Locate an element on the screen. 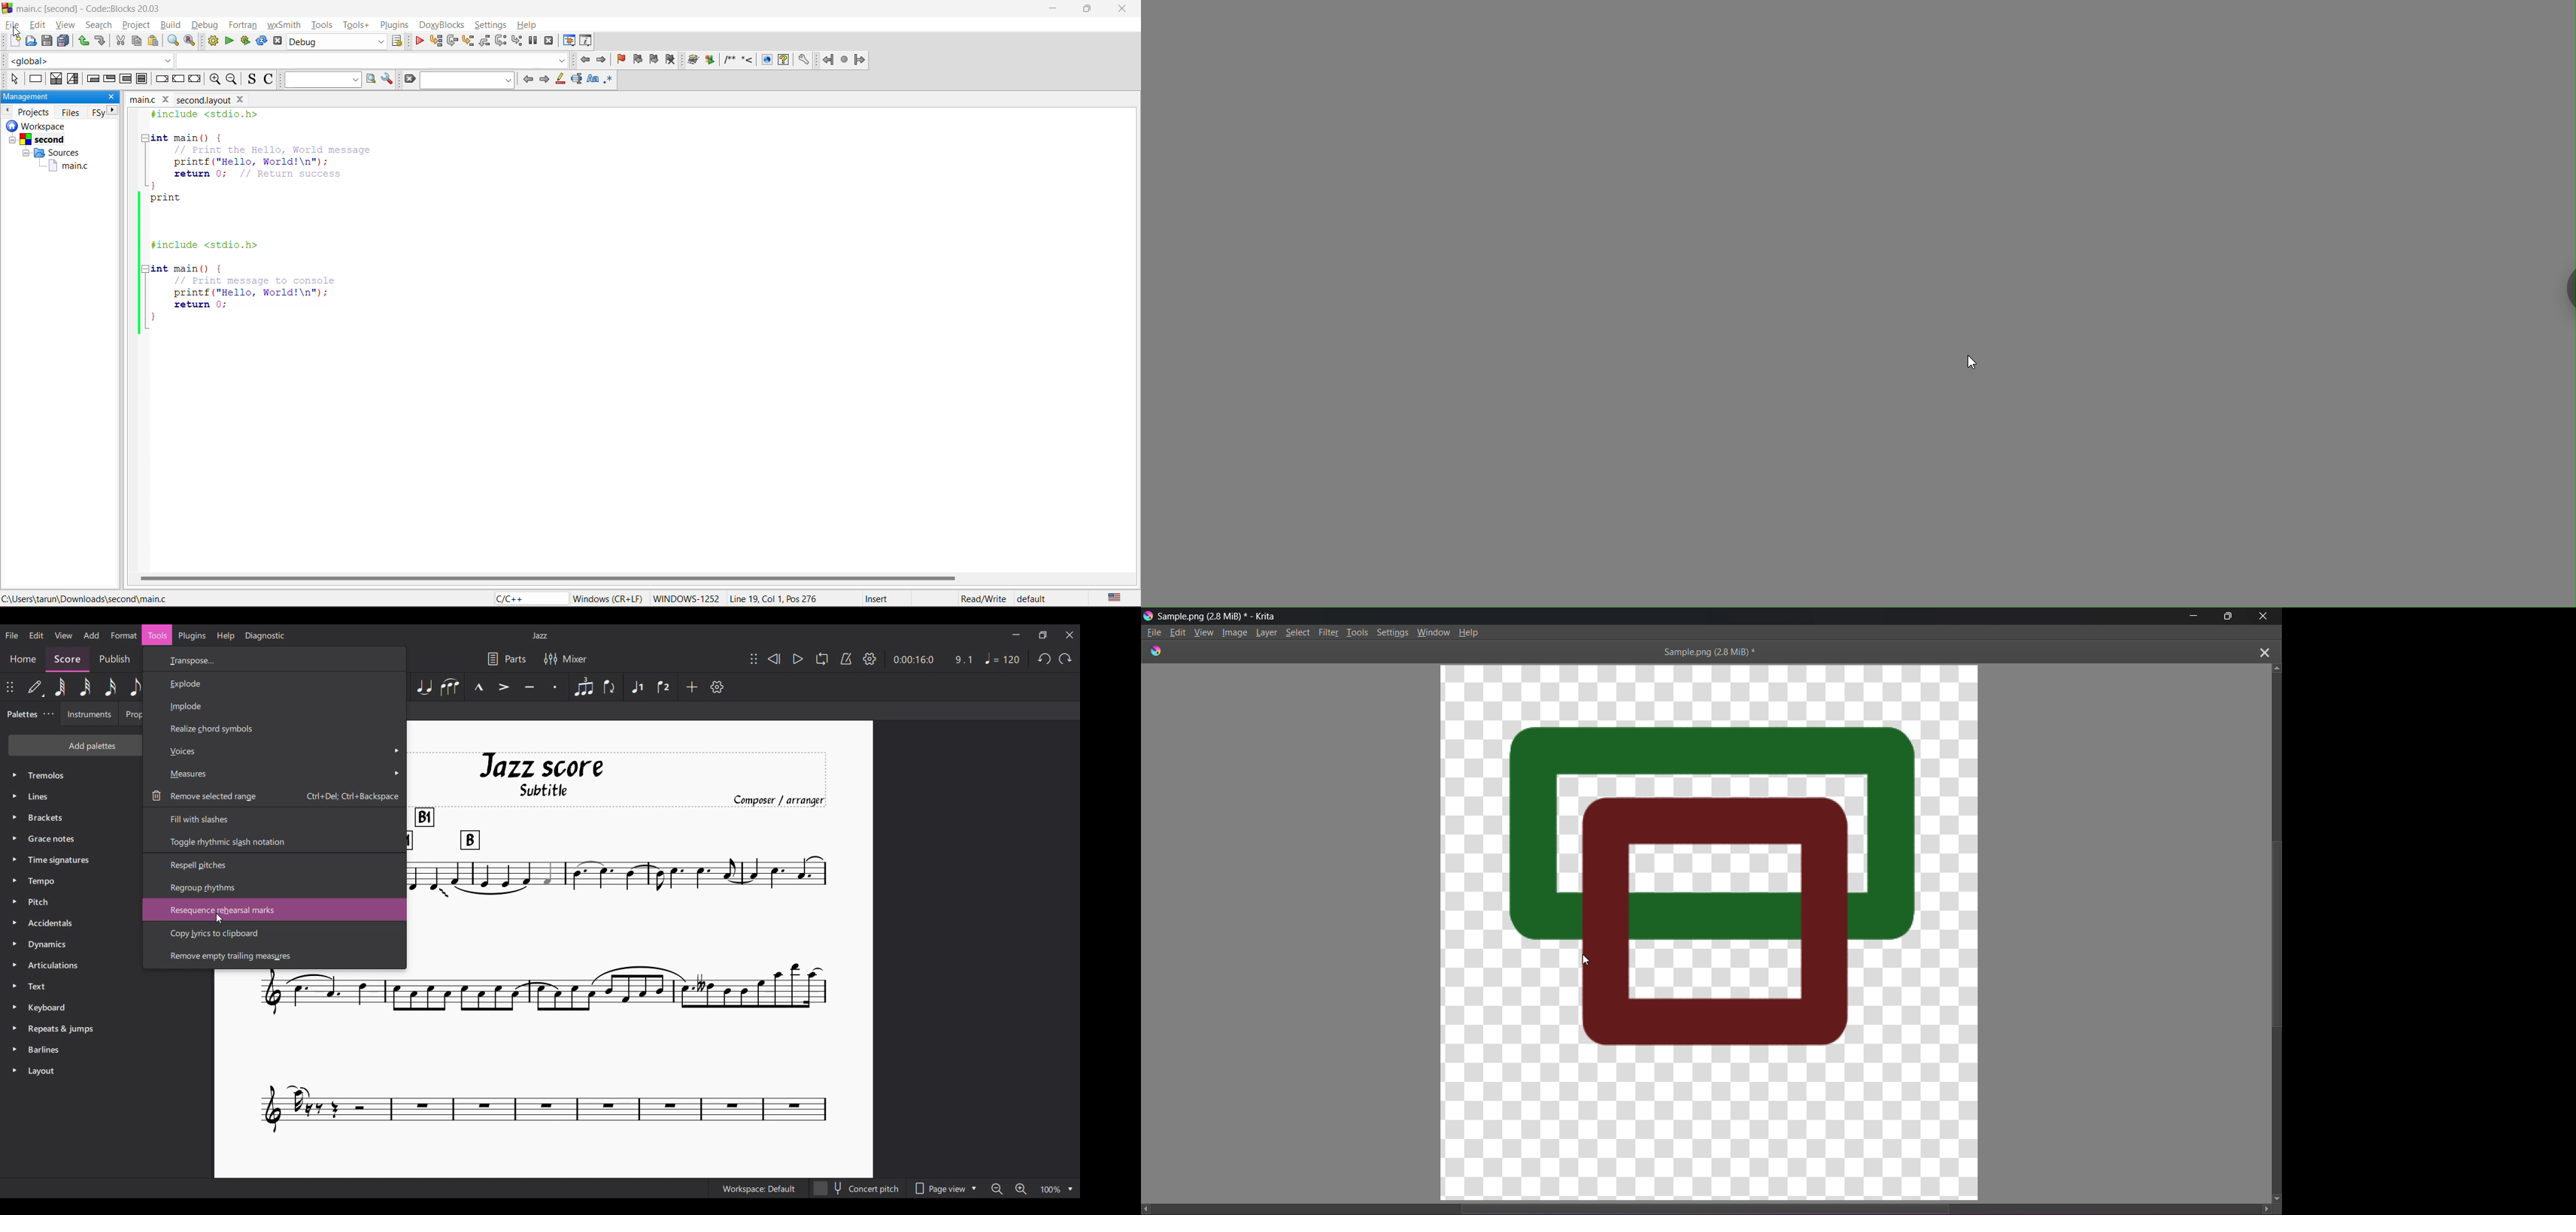  highlight is located at coordinates (559, 80).